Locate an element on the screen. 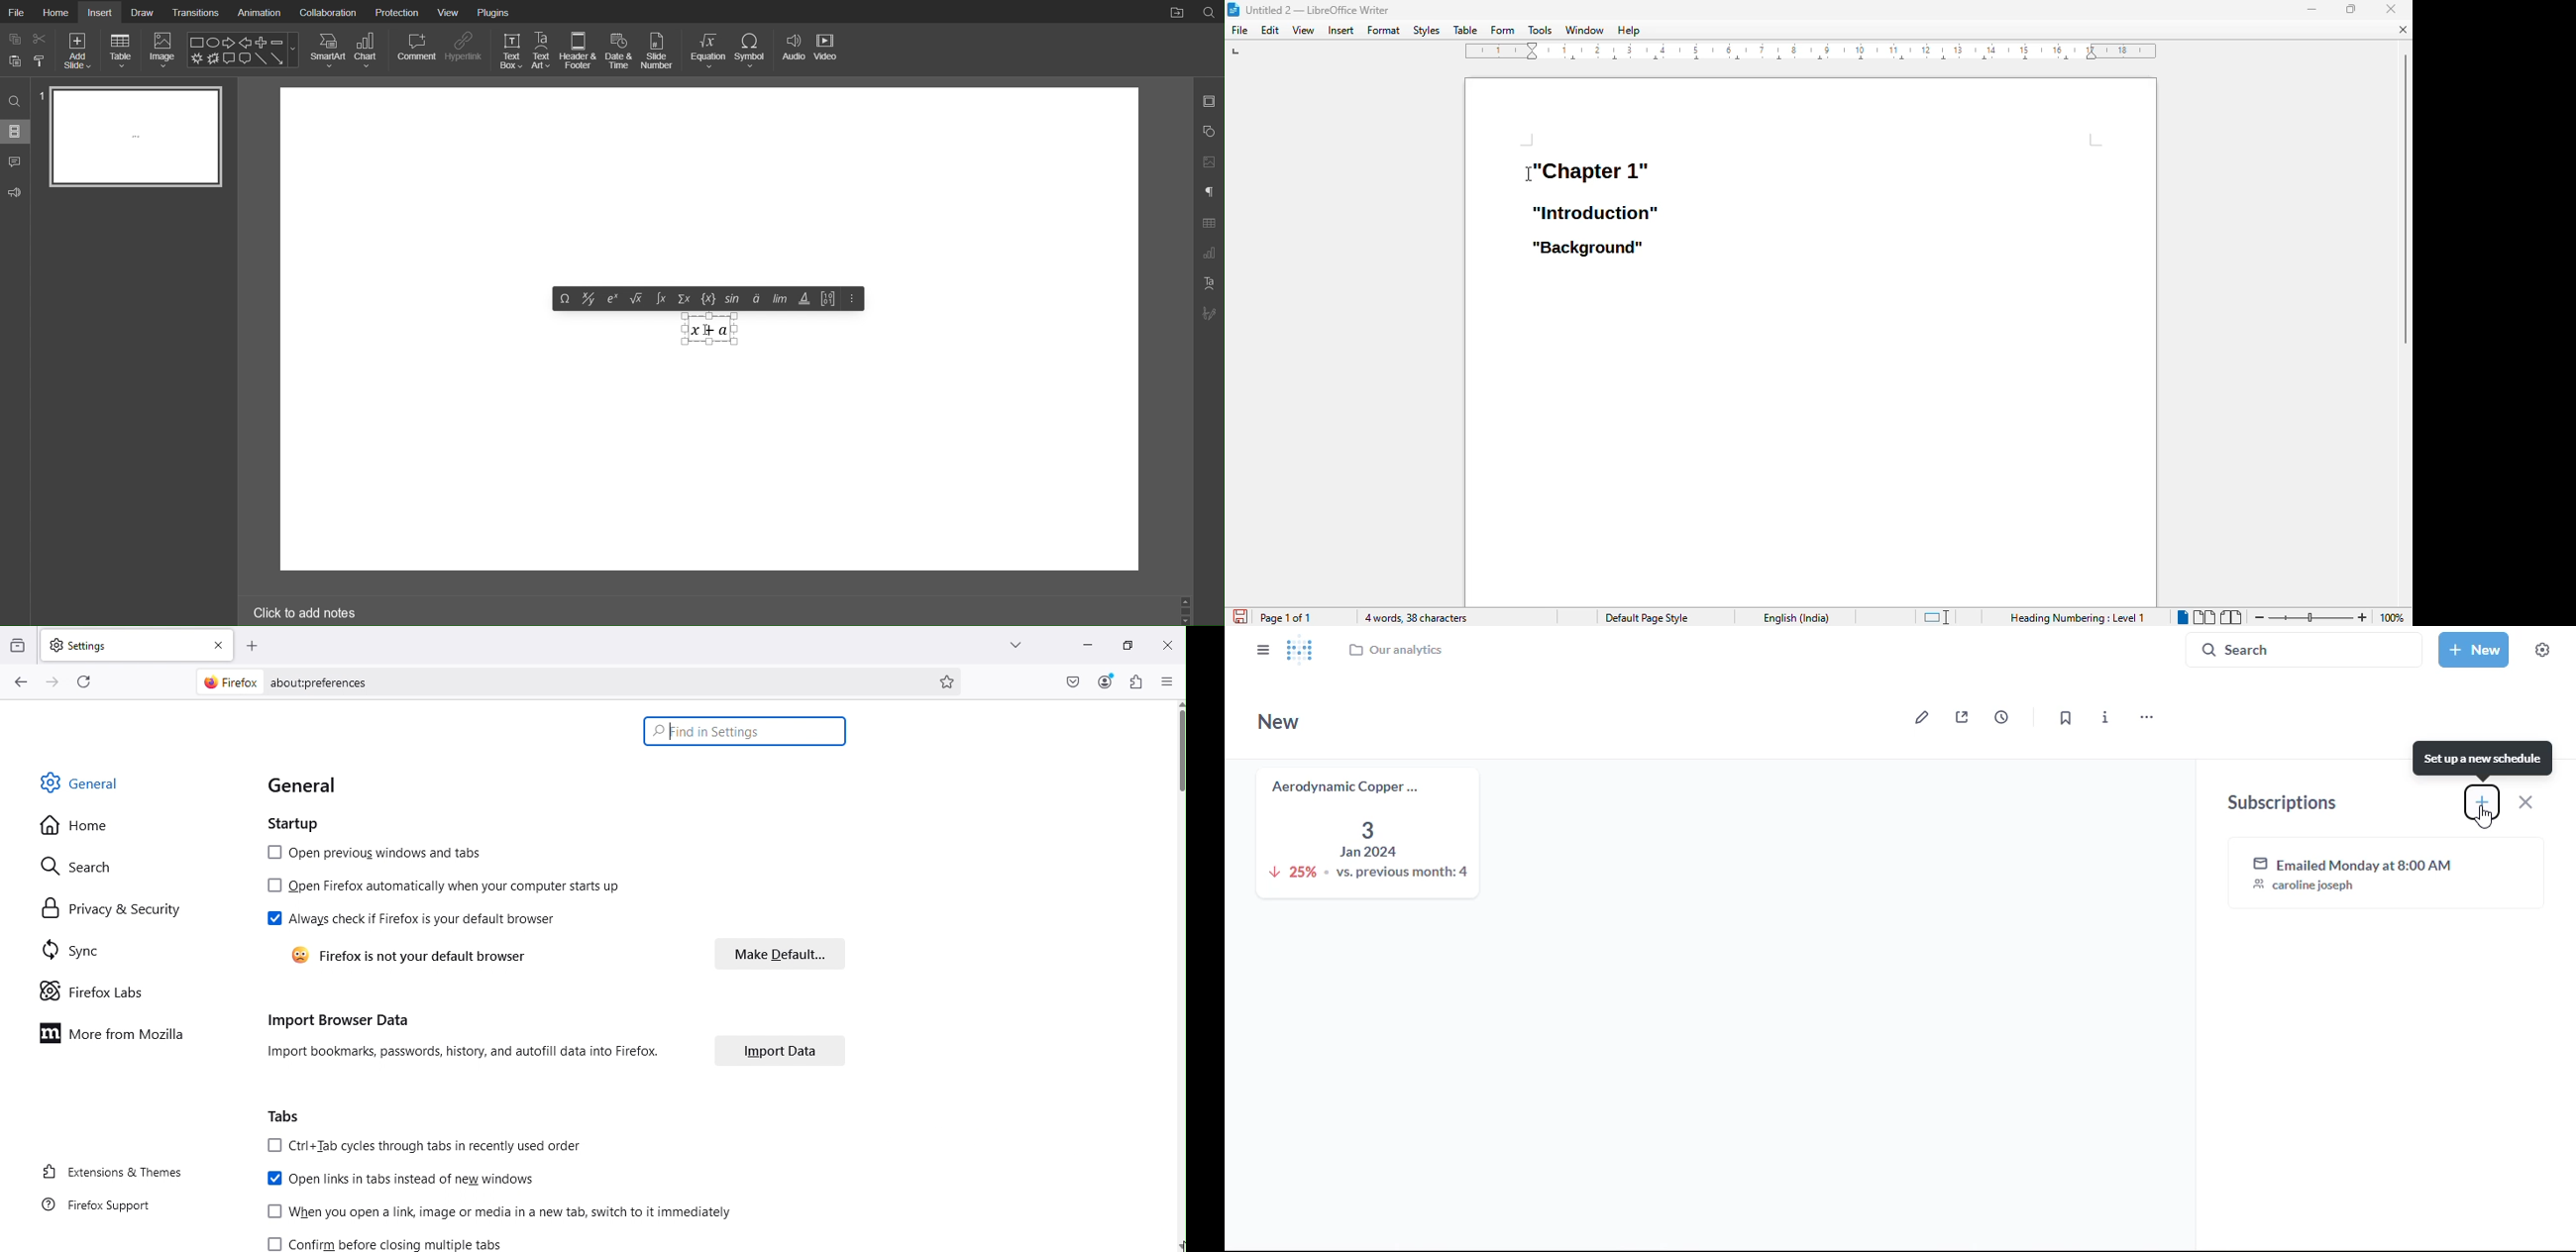 This screenshot has height=1260, width=2576. Move to Mozilla is located at coordinates (117, 1032).